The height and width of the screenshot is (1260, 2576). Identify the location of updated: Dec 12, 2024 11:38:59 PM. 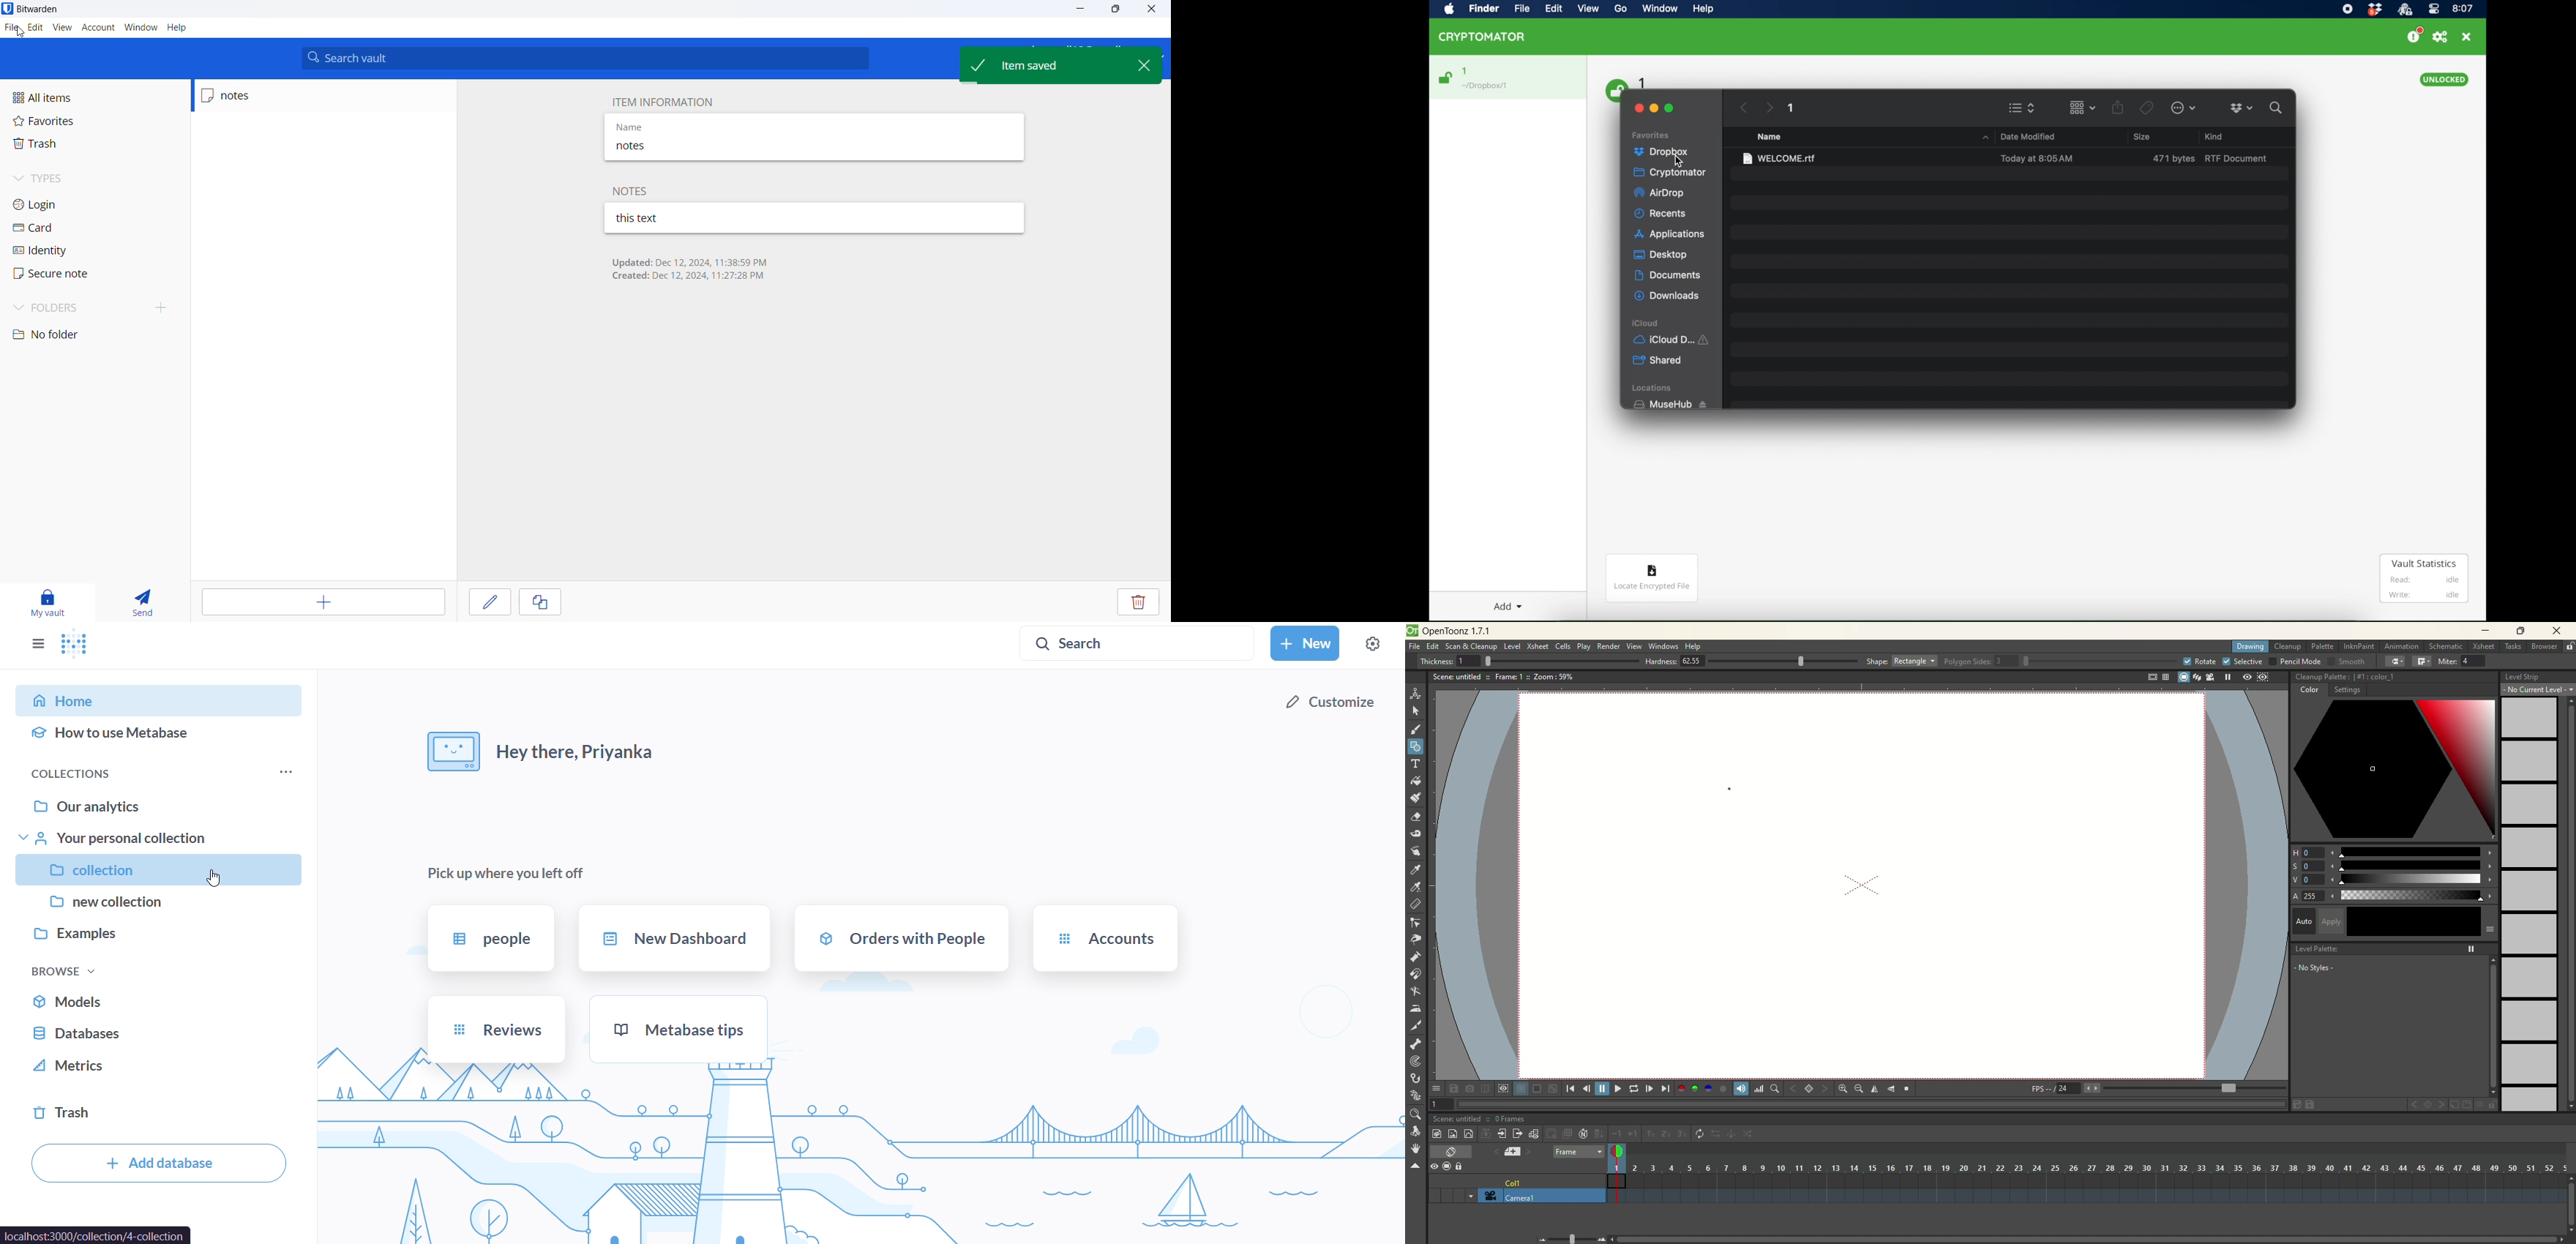
(689, 262).